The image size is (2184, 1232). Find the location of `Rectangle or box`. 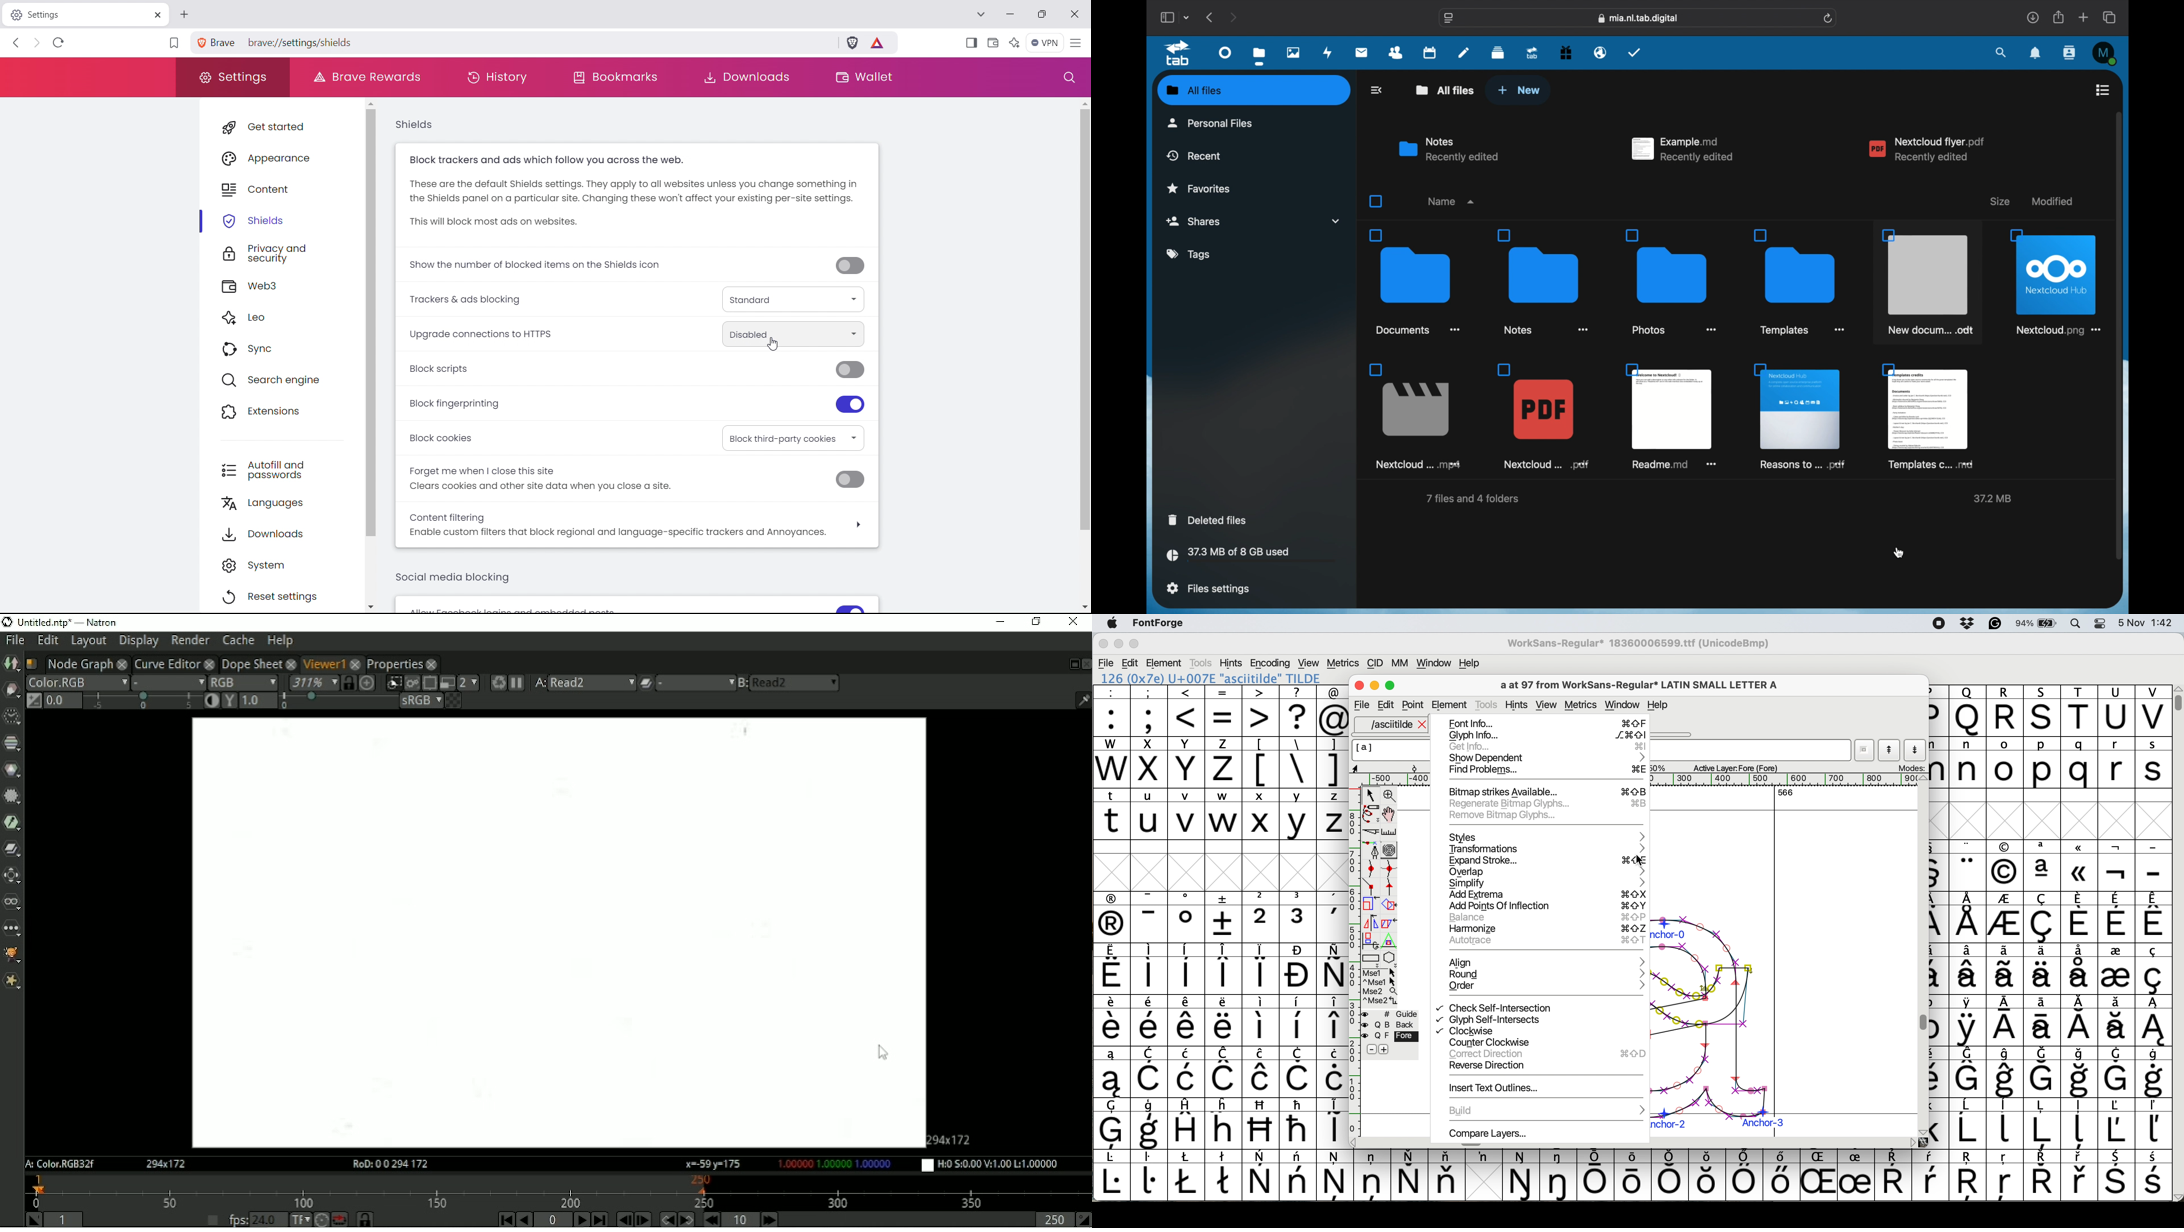

Rectangle or box is located at coordinates (1371, 958).